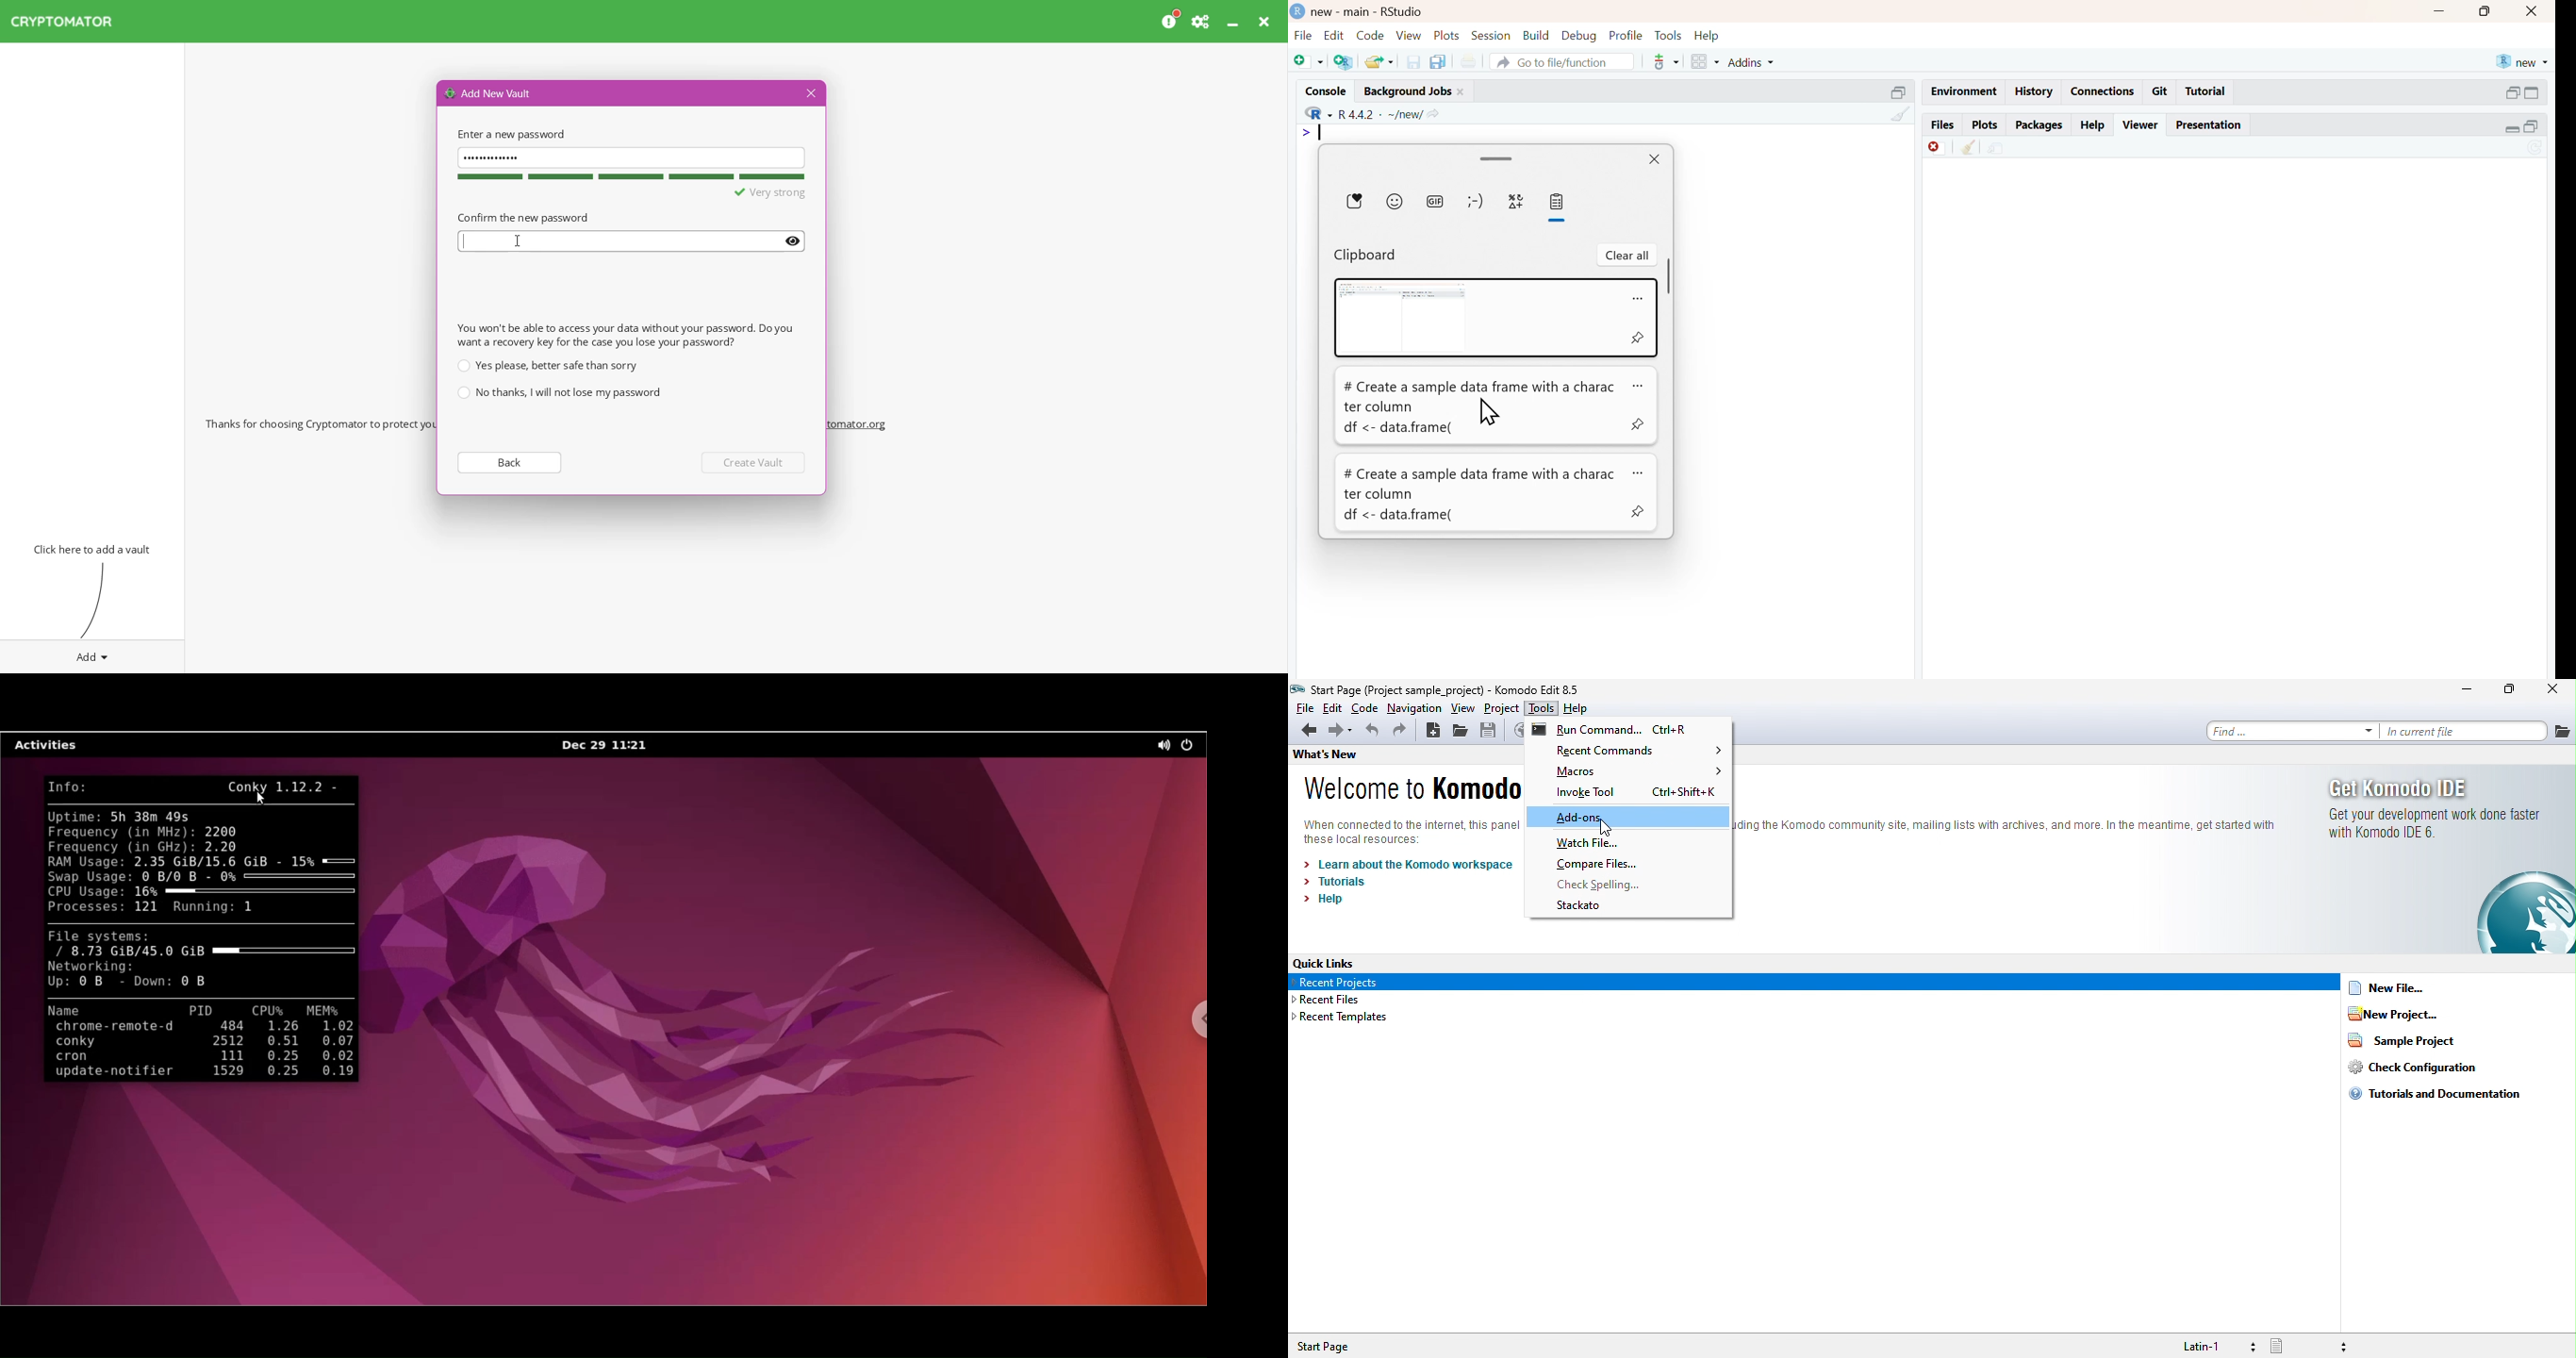 This screenshot has height=1372, width=2576. Describe the element at coordinates (1637, 426) in the screenshot. I see `pin` at that location.